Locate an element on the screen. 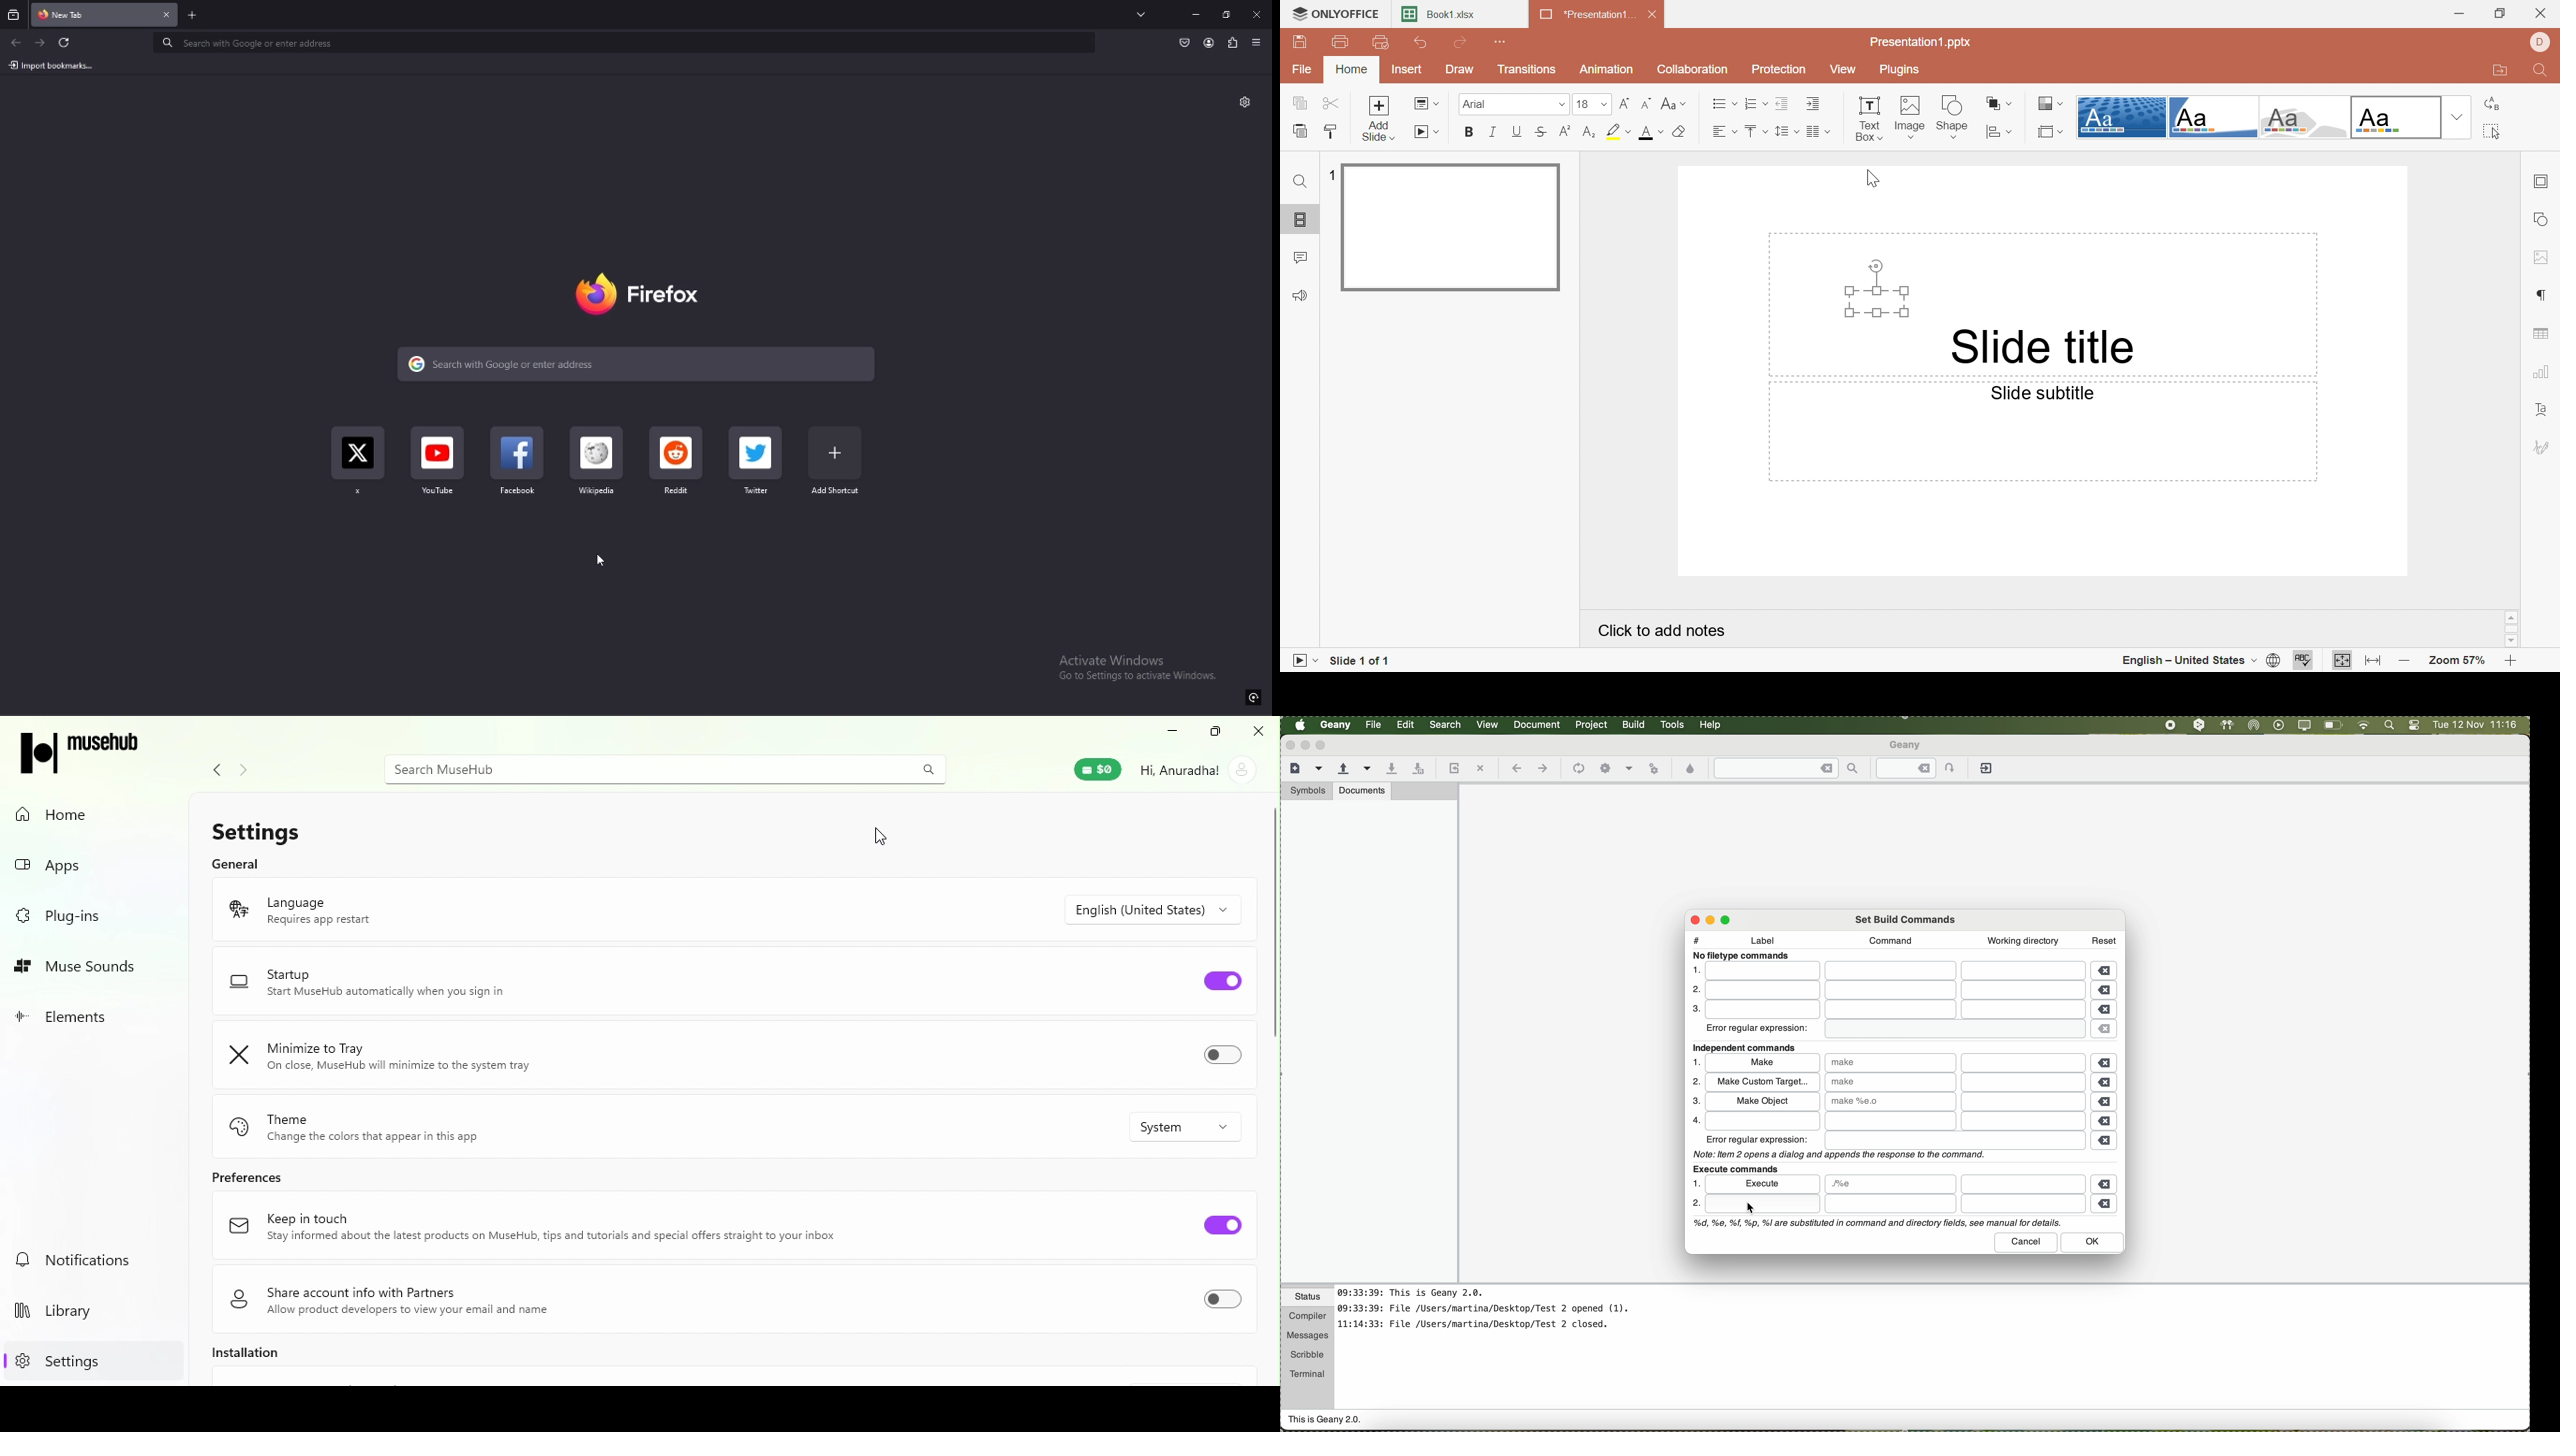  Turtle is located at coordinates (2303, 117).